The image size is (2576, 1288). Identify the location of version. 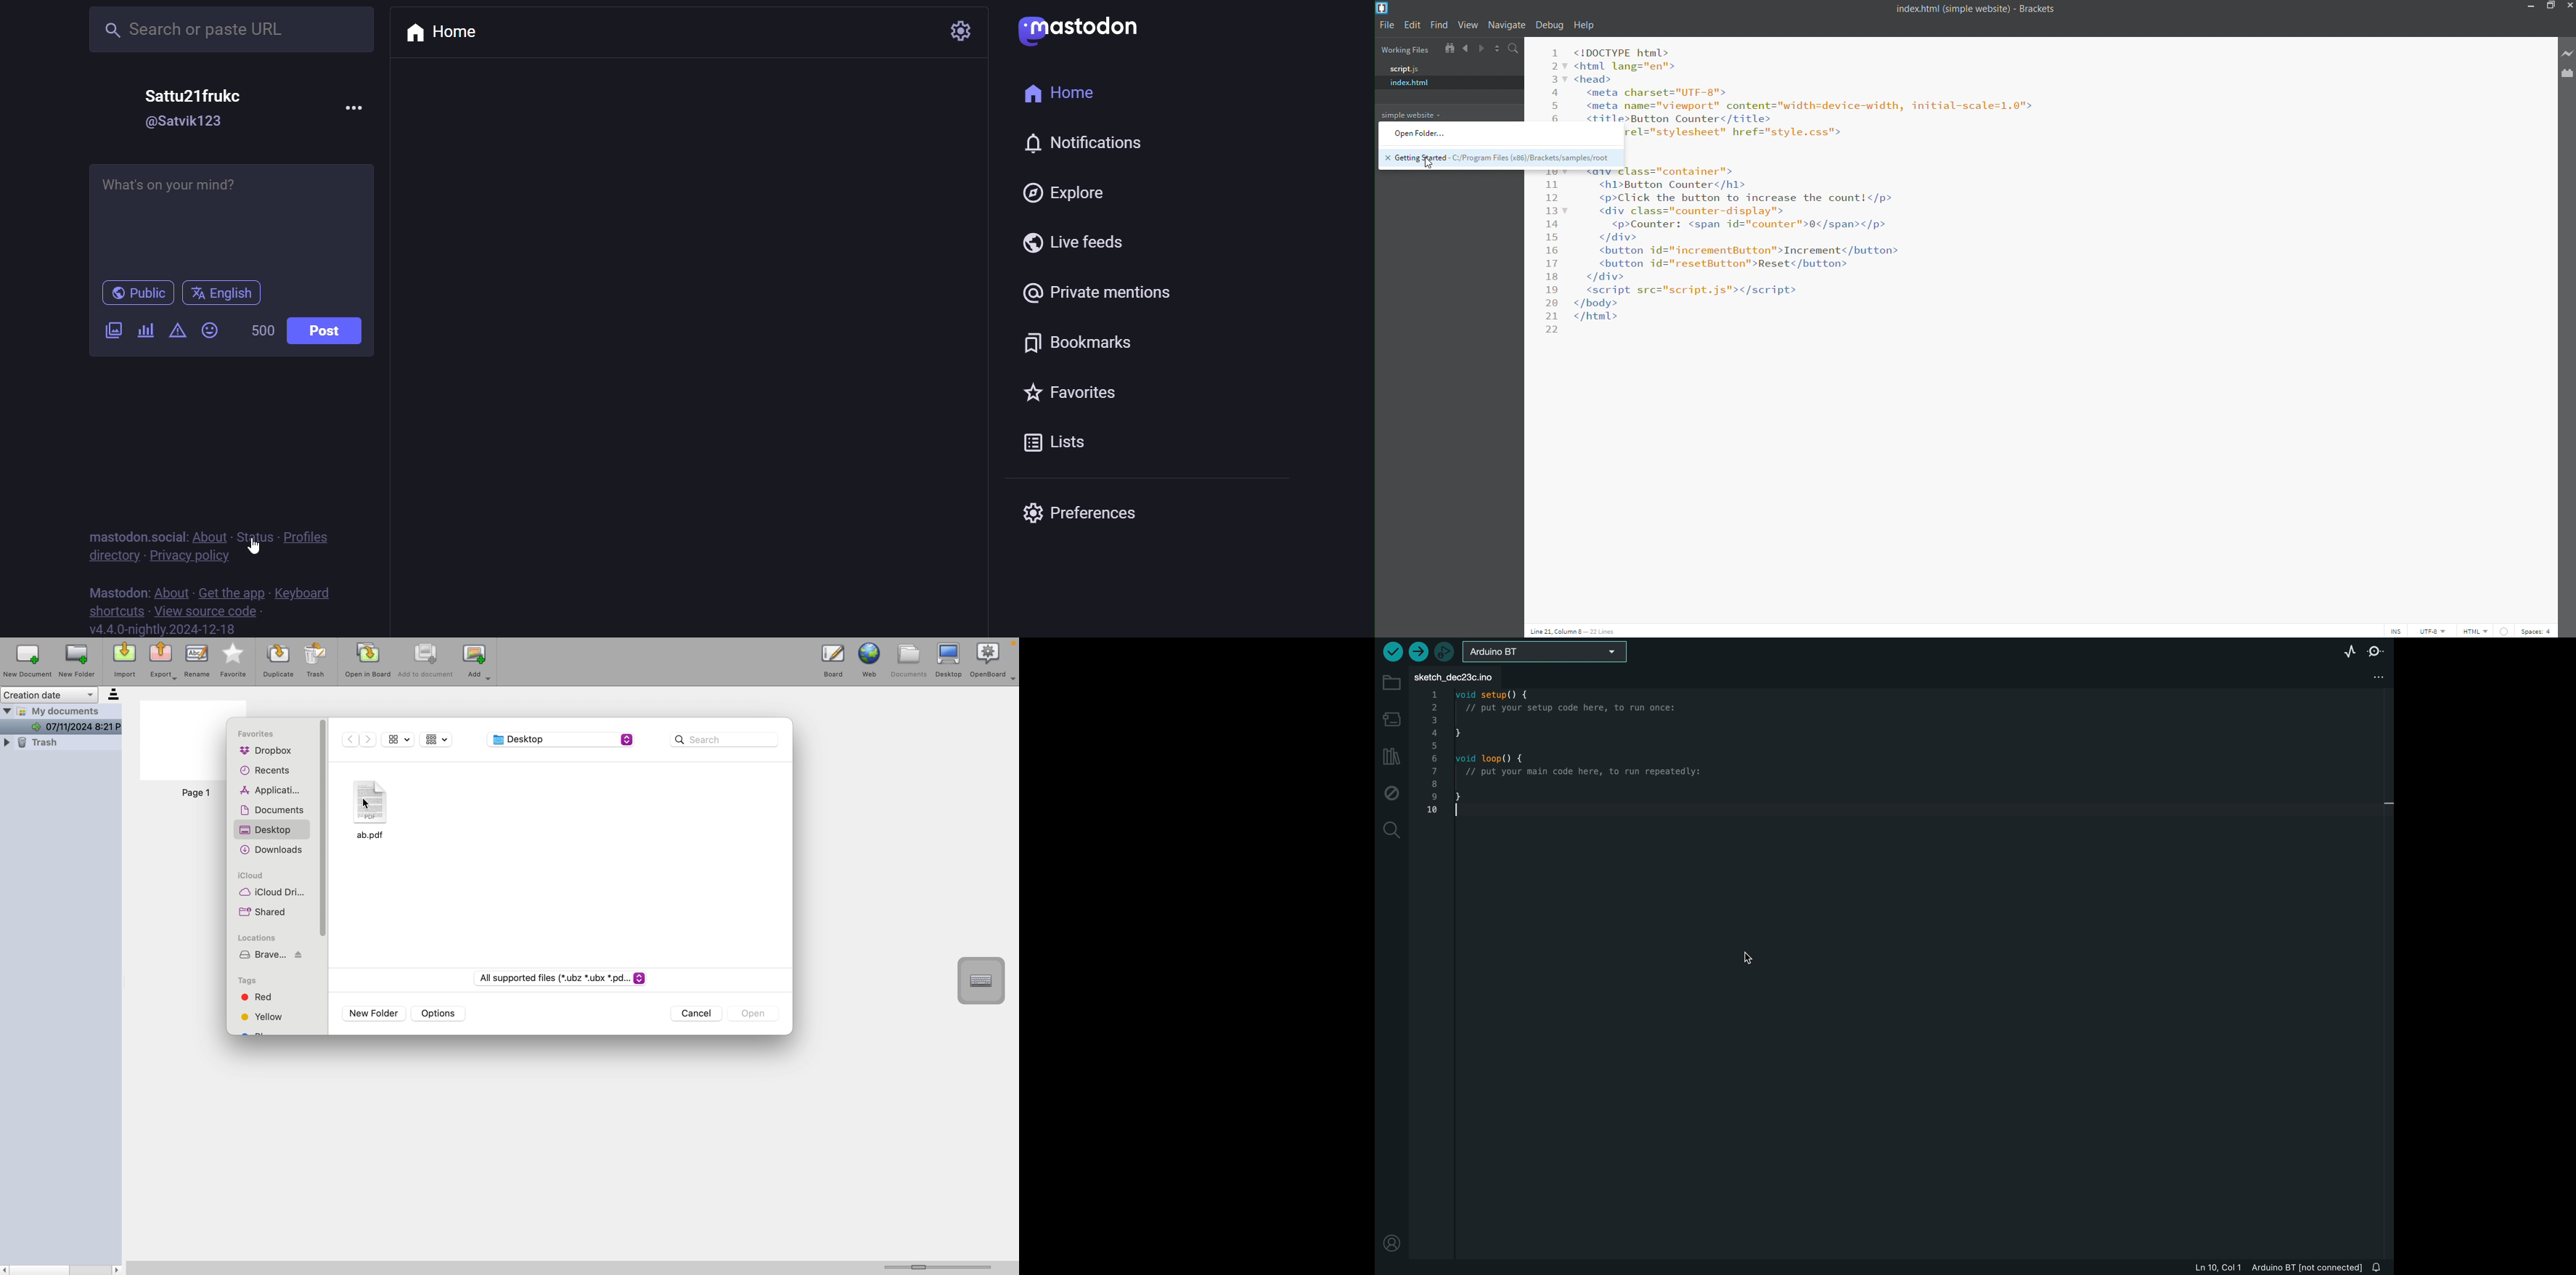
(167, 630).